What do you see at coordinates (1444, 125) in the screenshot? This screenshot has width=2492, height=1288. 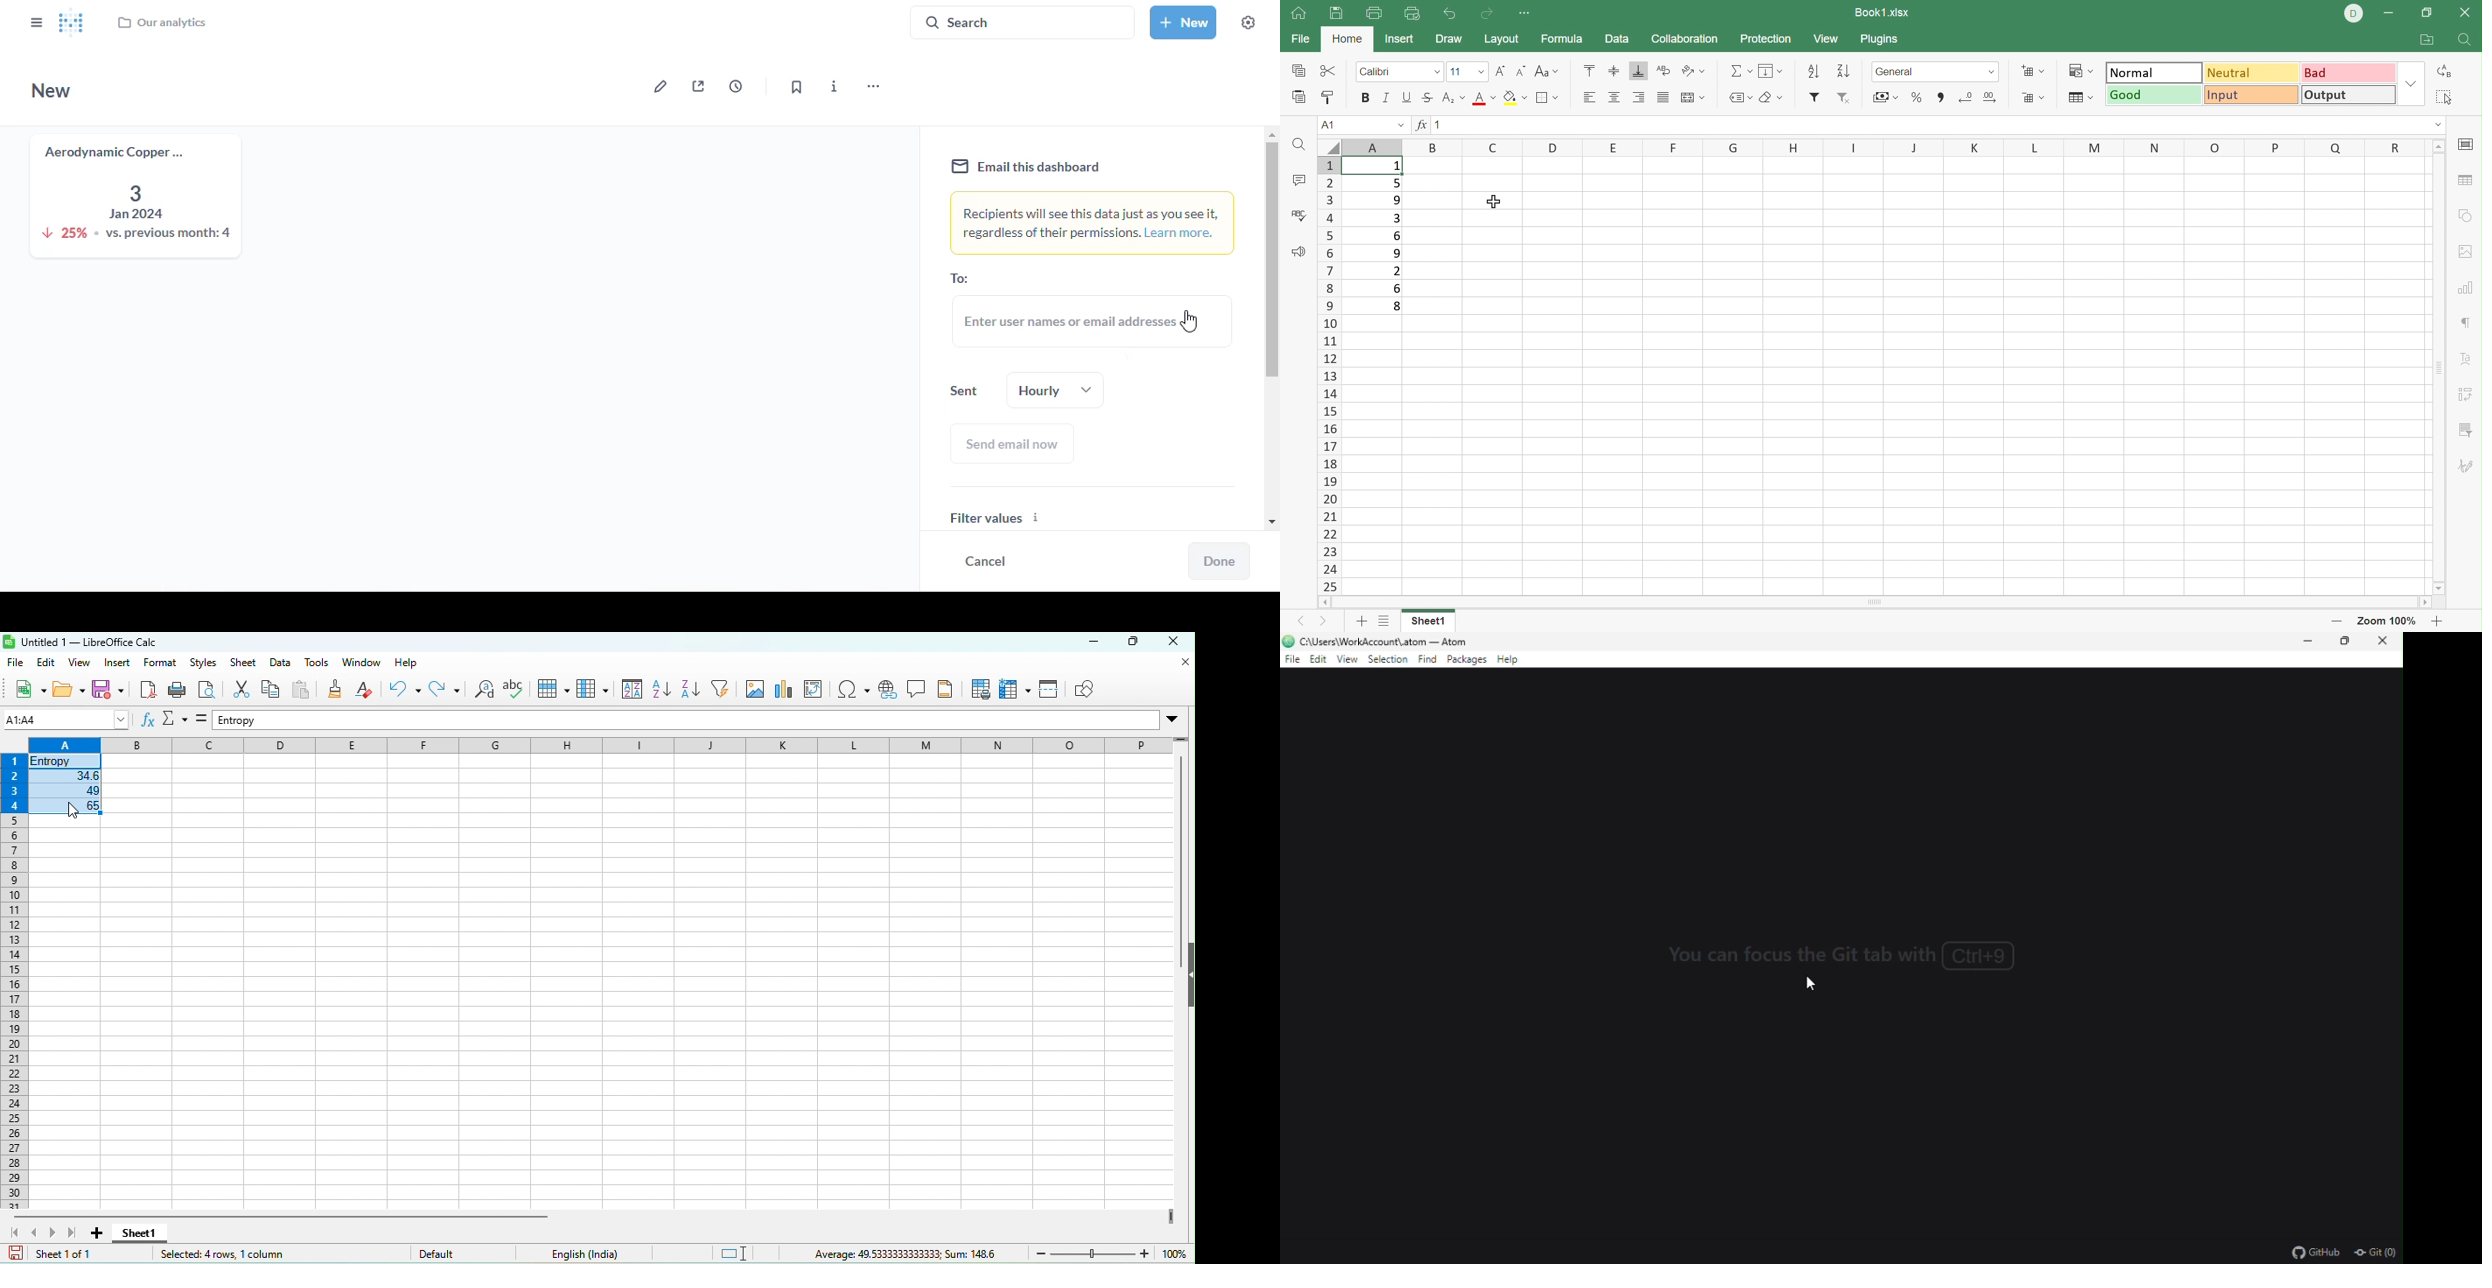 I see `1` at bounding box center [1444, 125].